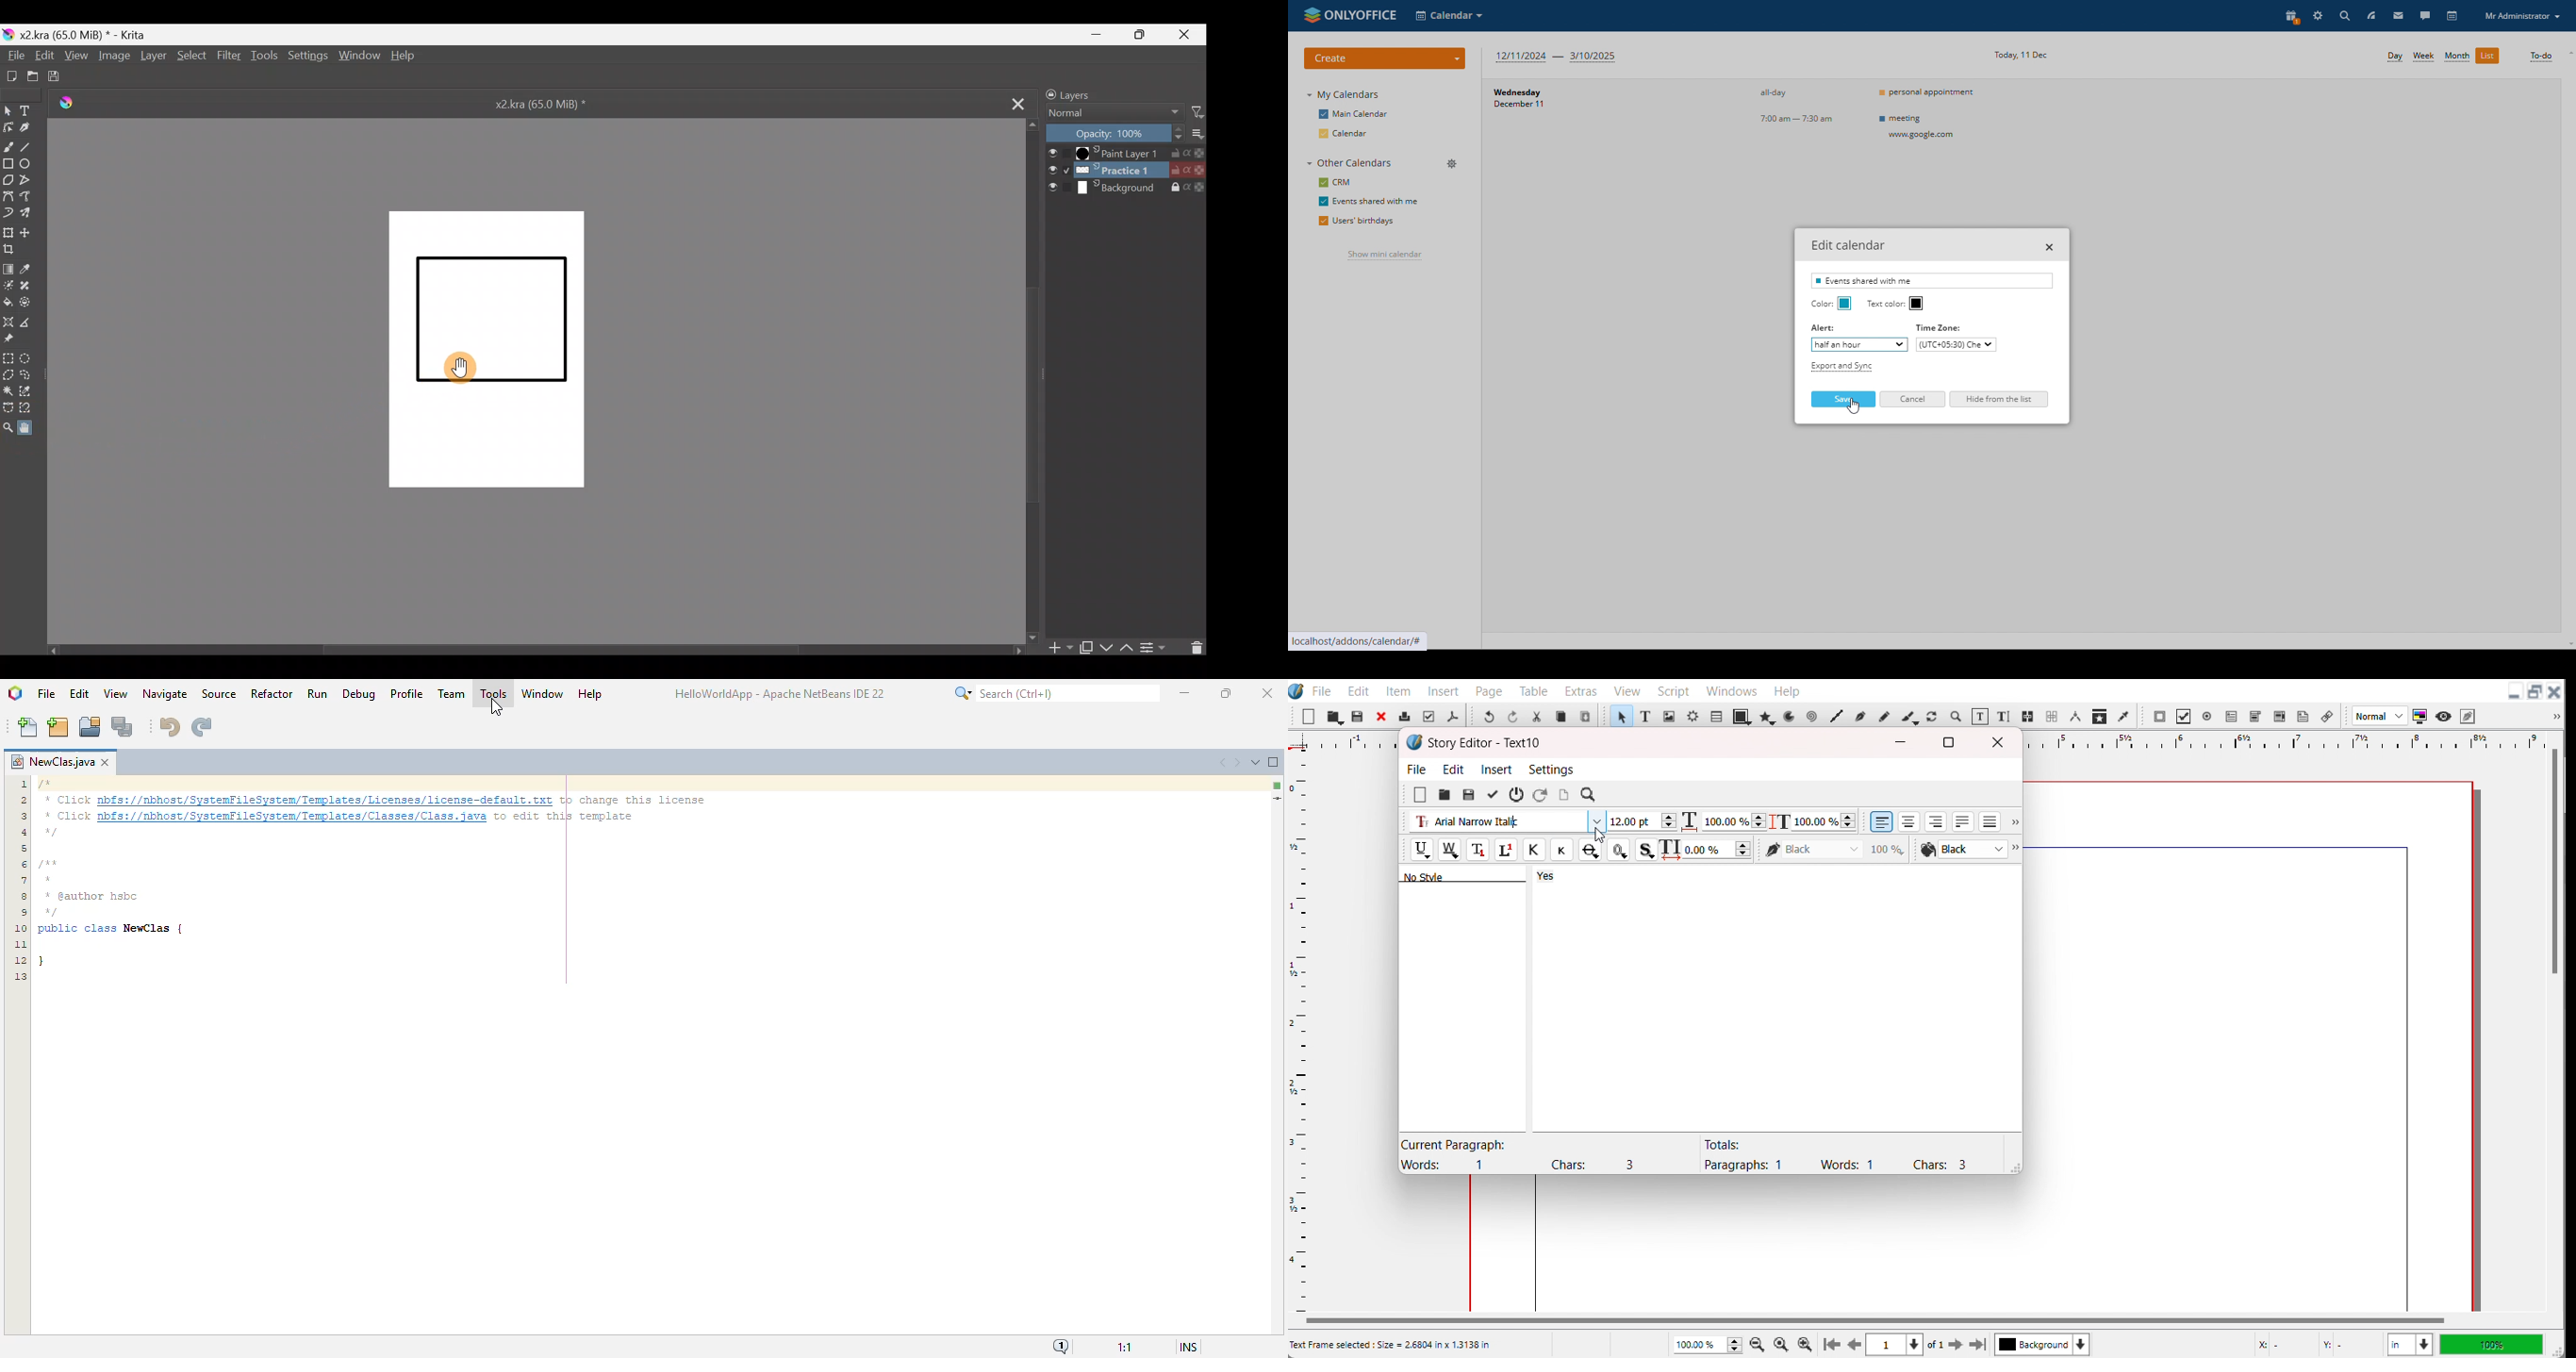  What do you see at coordinates (2231, 717) in the screenshot?
I see `PDF text field` at bounding box center [2231, 717].